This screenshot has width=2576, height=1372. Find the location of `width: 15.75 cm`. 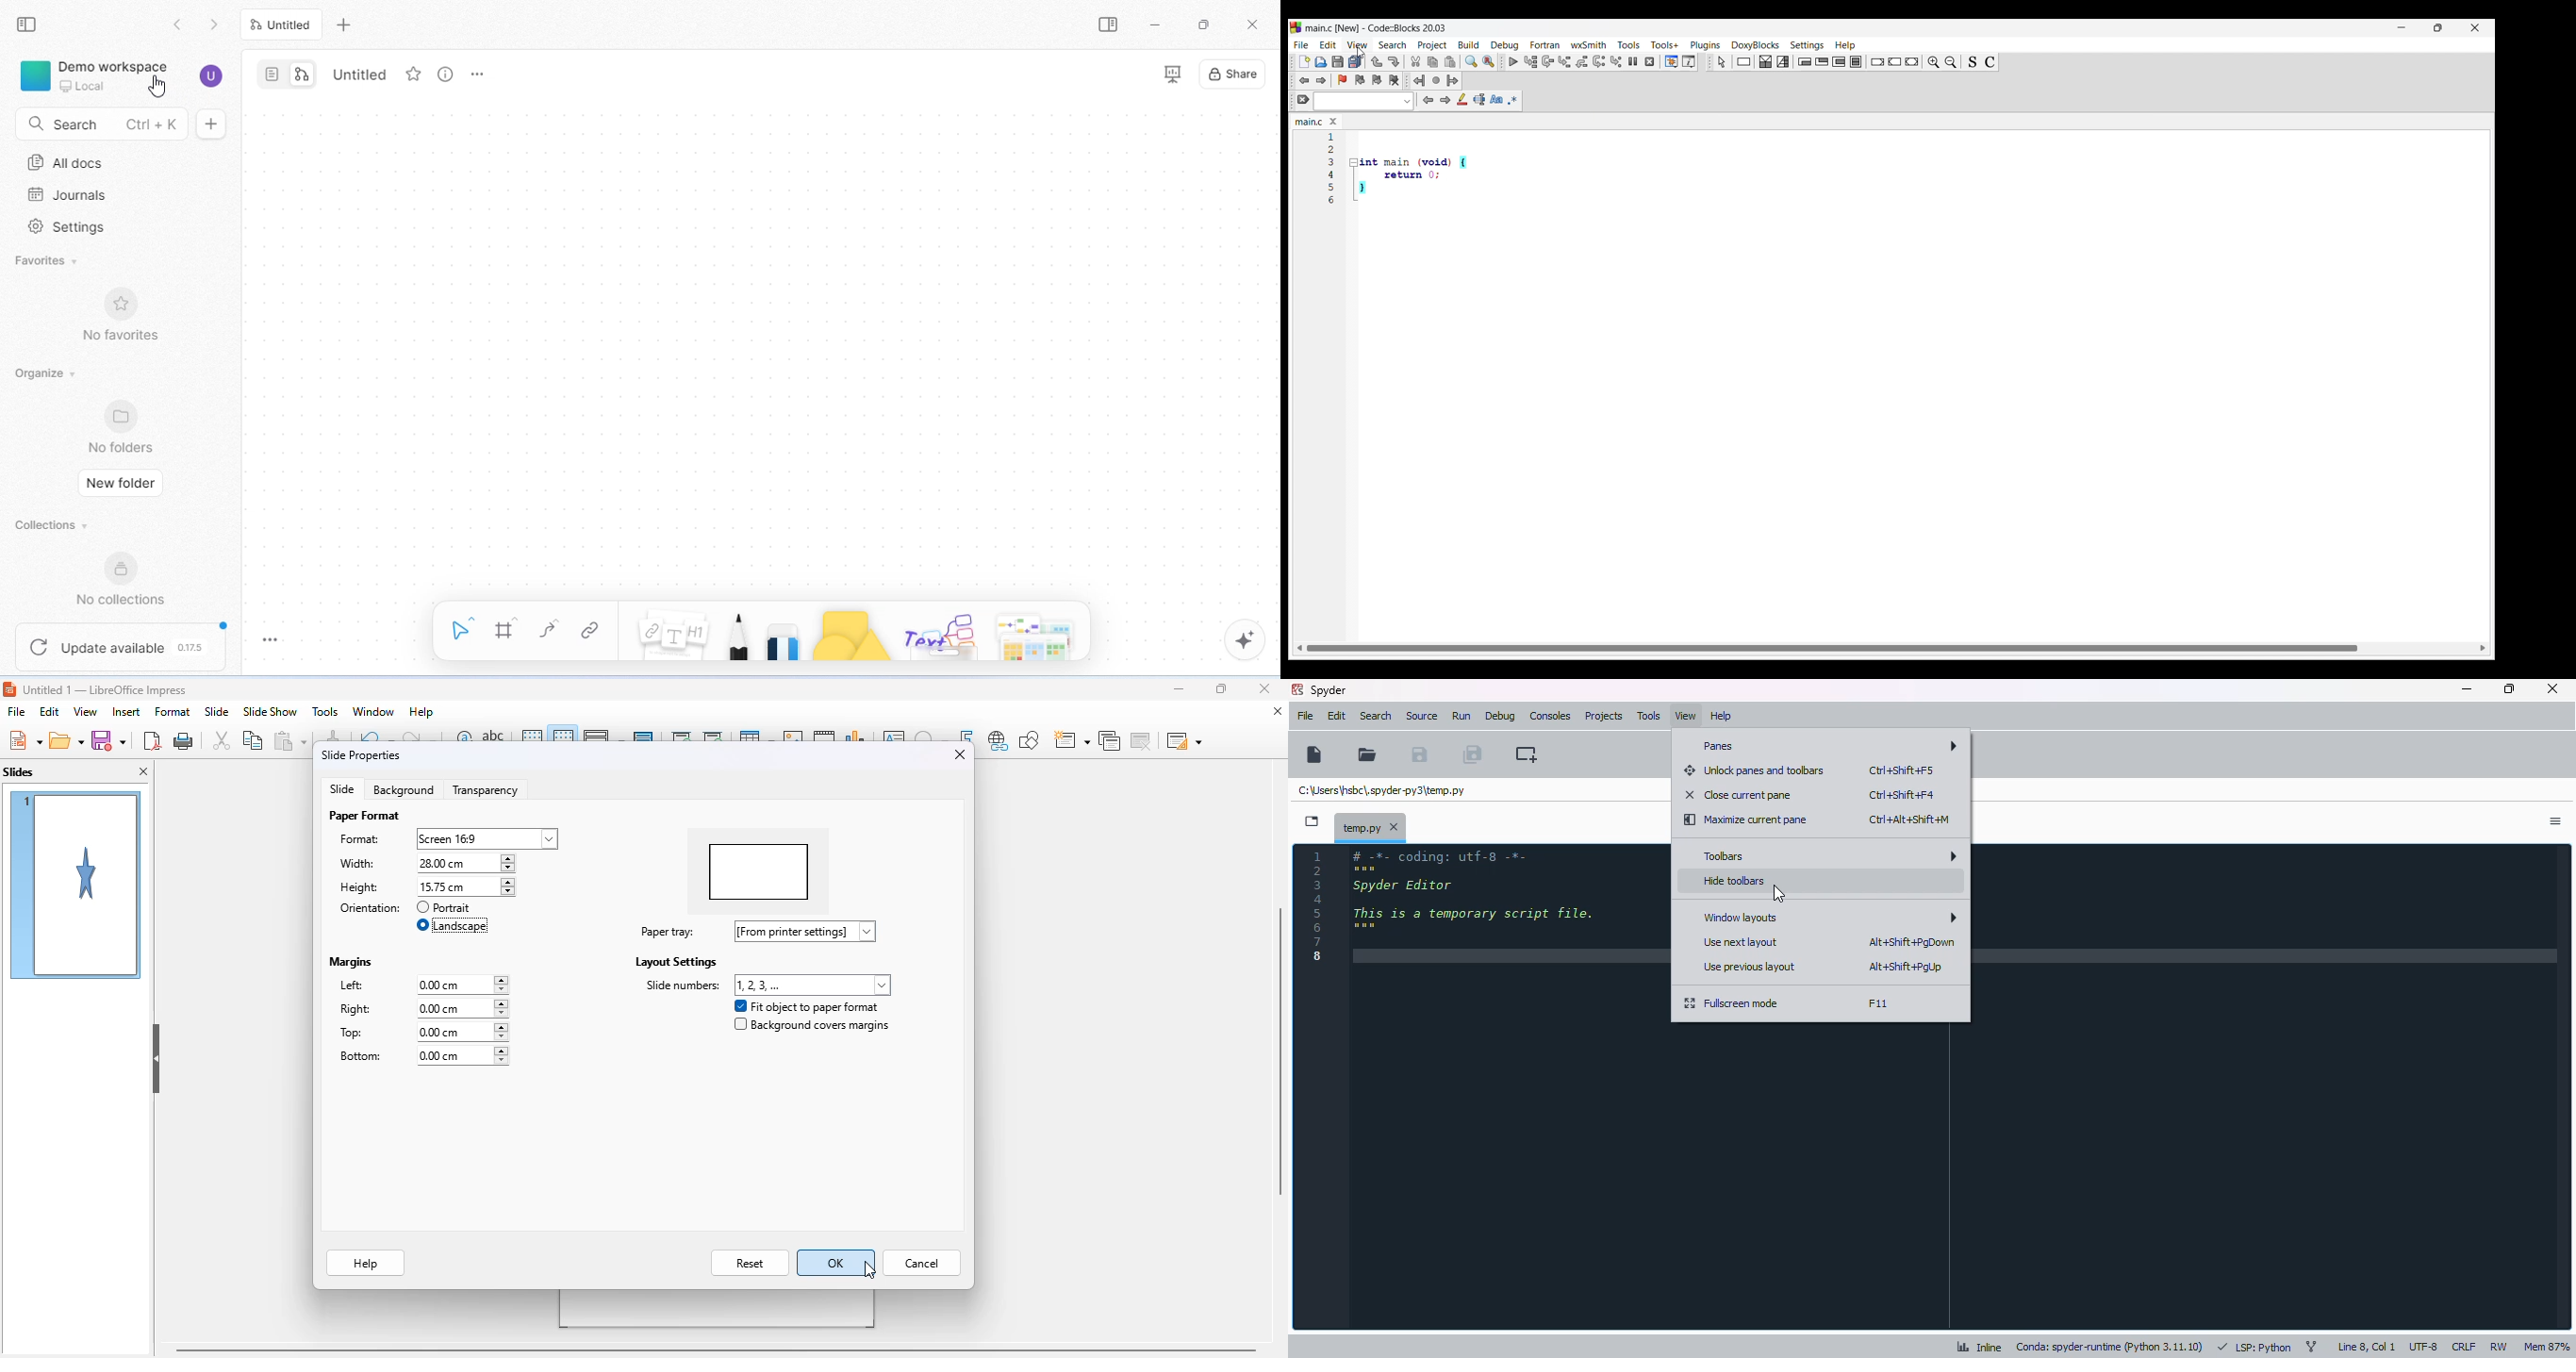

width: 15.75 cm is located at coordinates (454, 863).